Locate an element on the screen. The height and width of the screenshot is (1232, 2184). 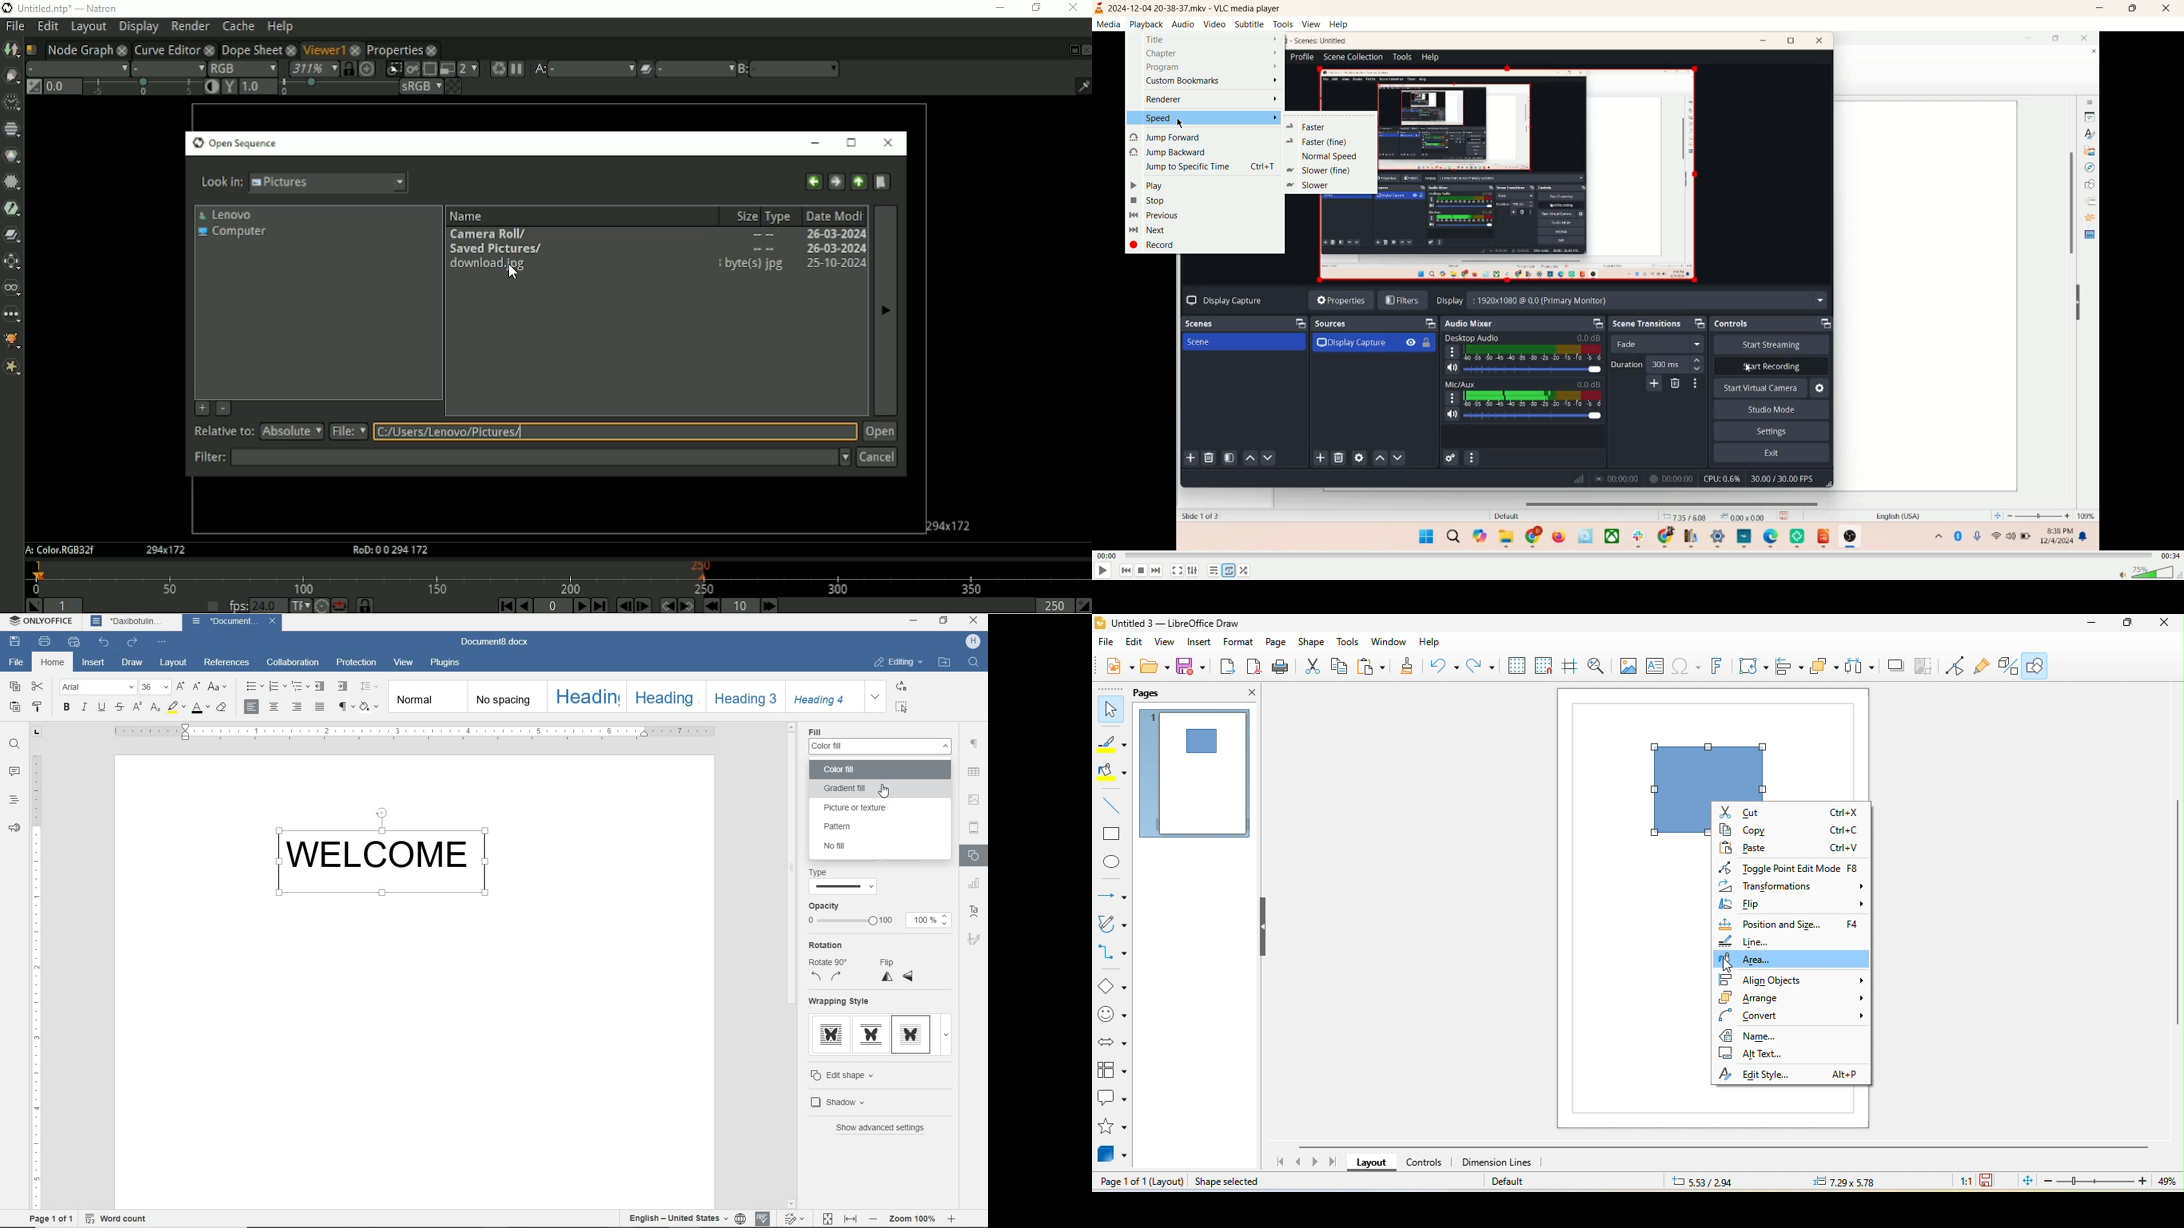
shadow is located at coordinates (1895, 667).